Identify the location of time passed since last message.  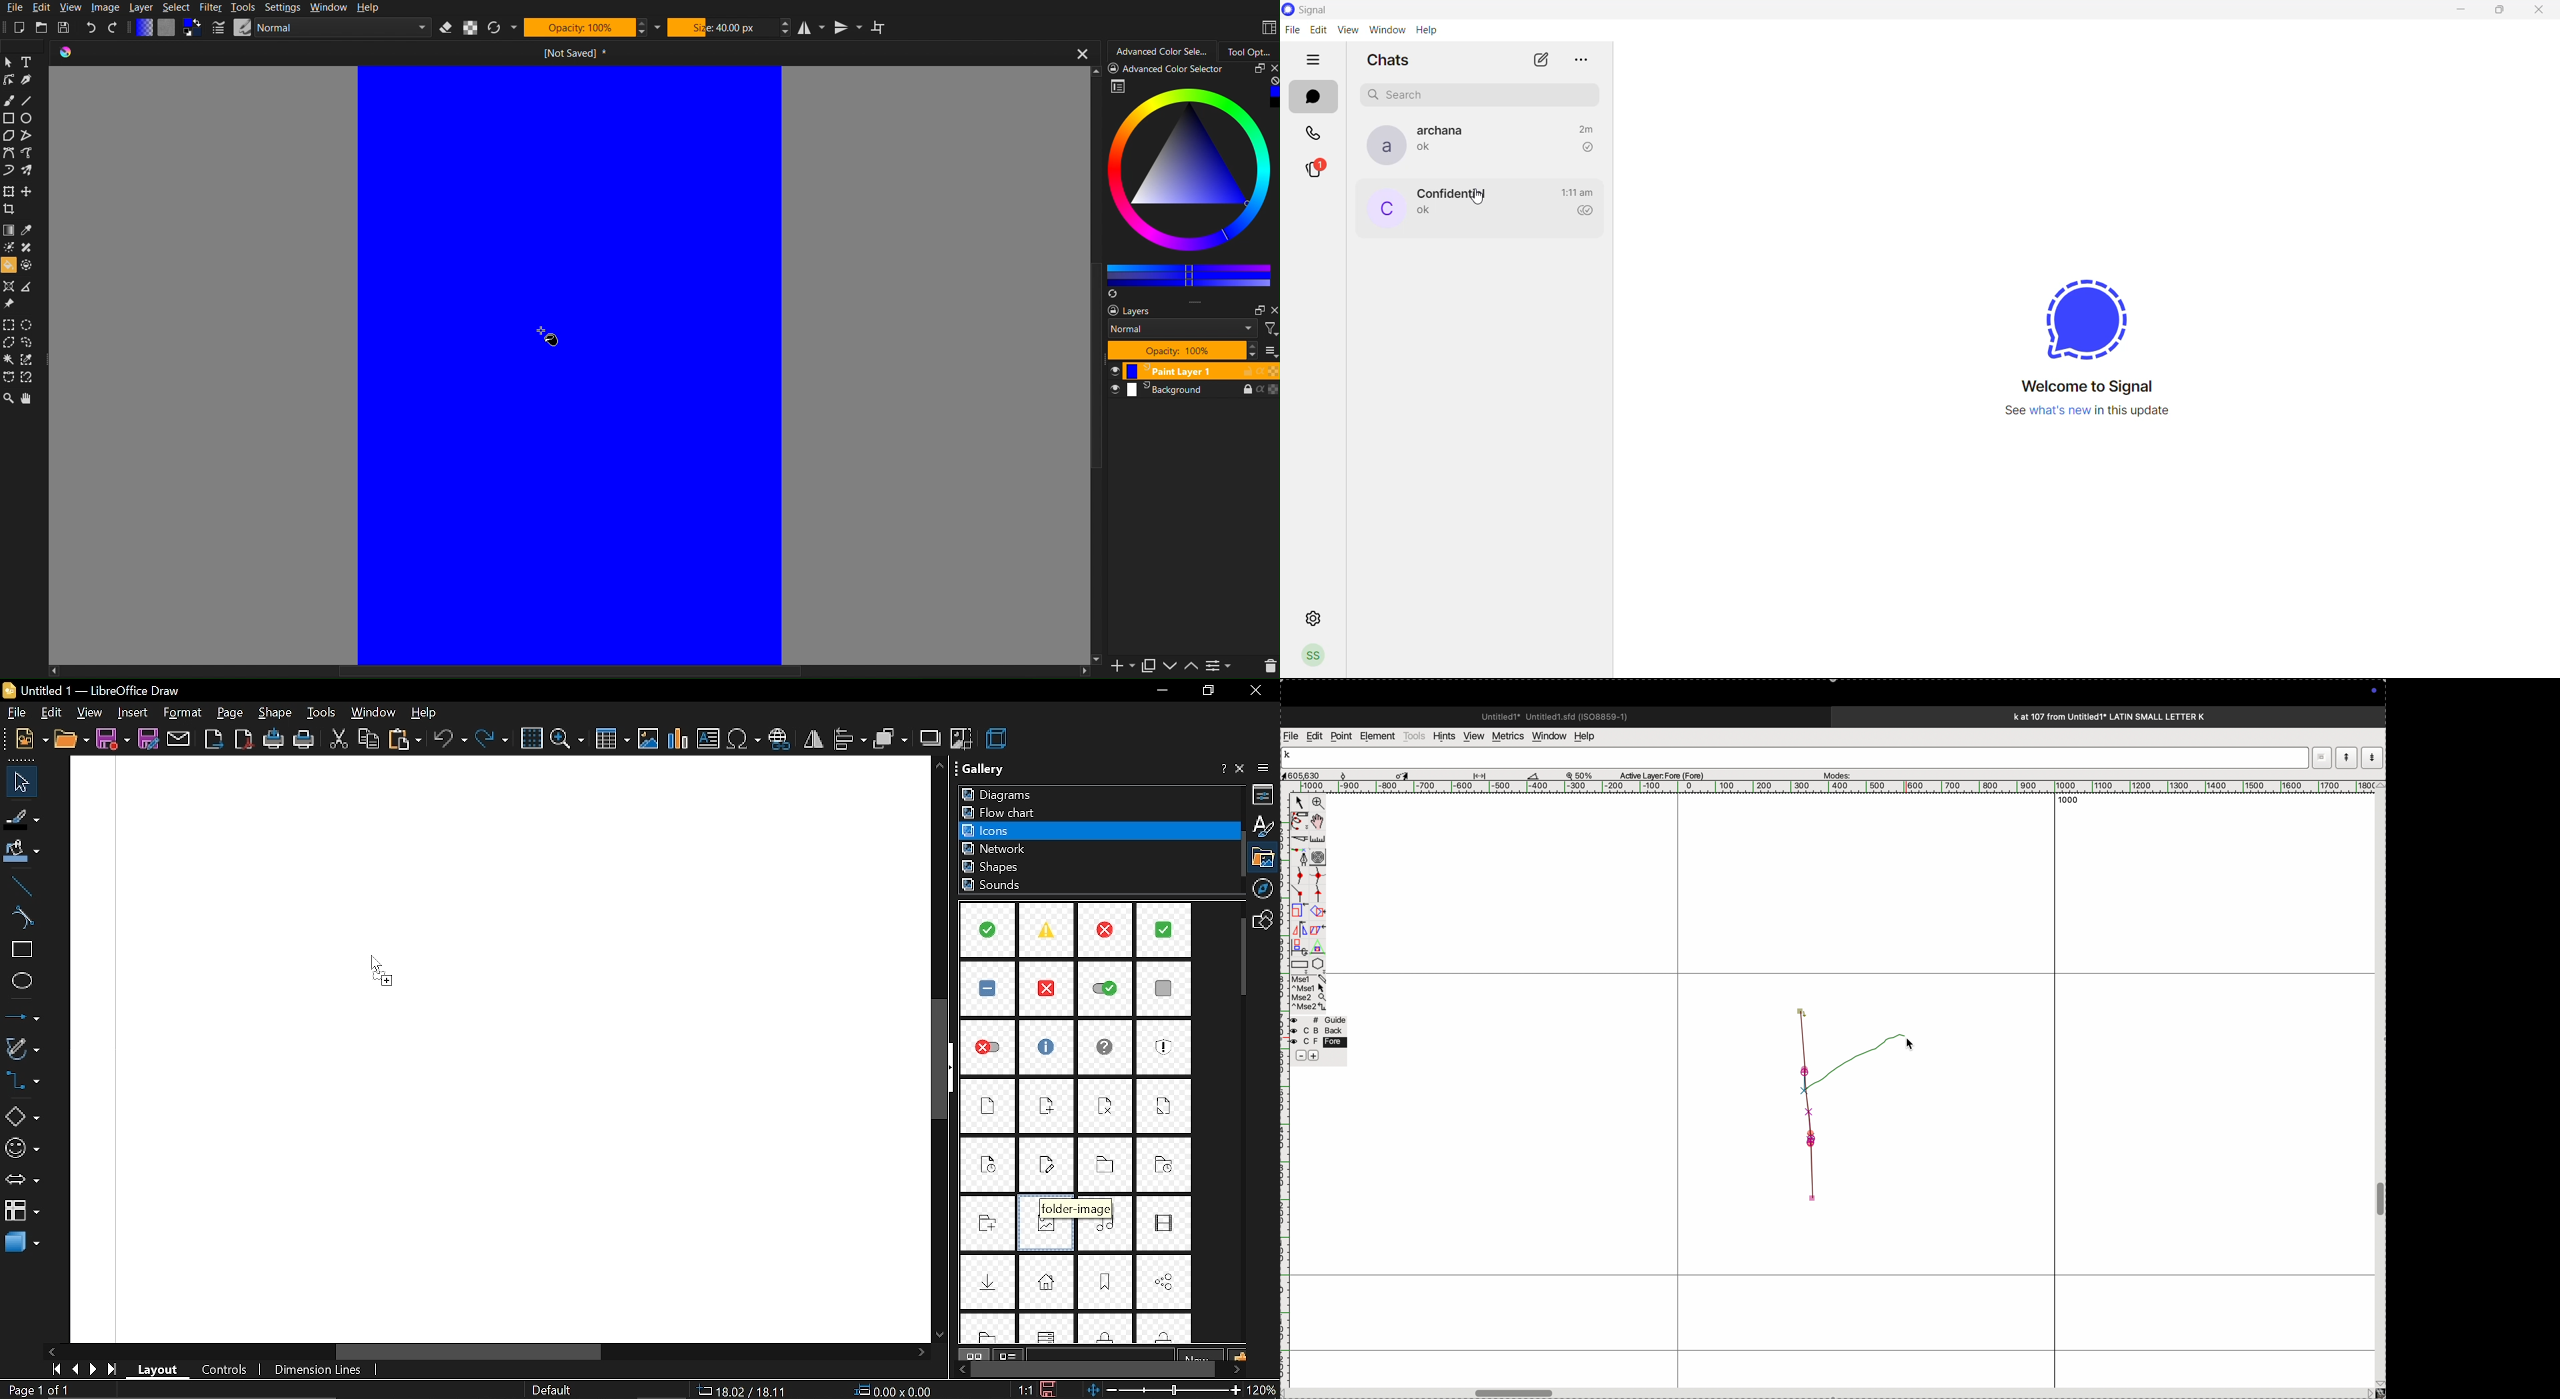
(1585, 127).